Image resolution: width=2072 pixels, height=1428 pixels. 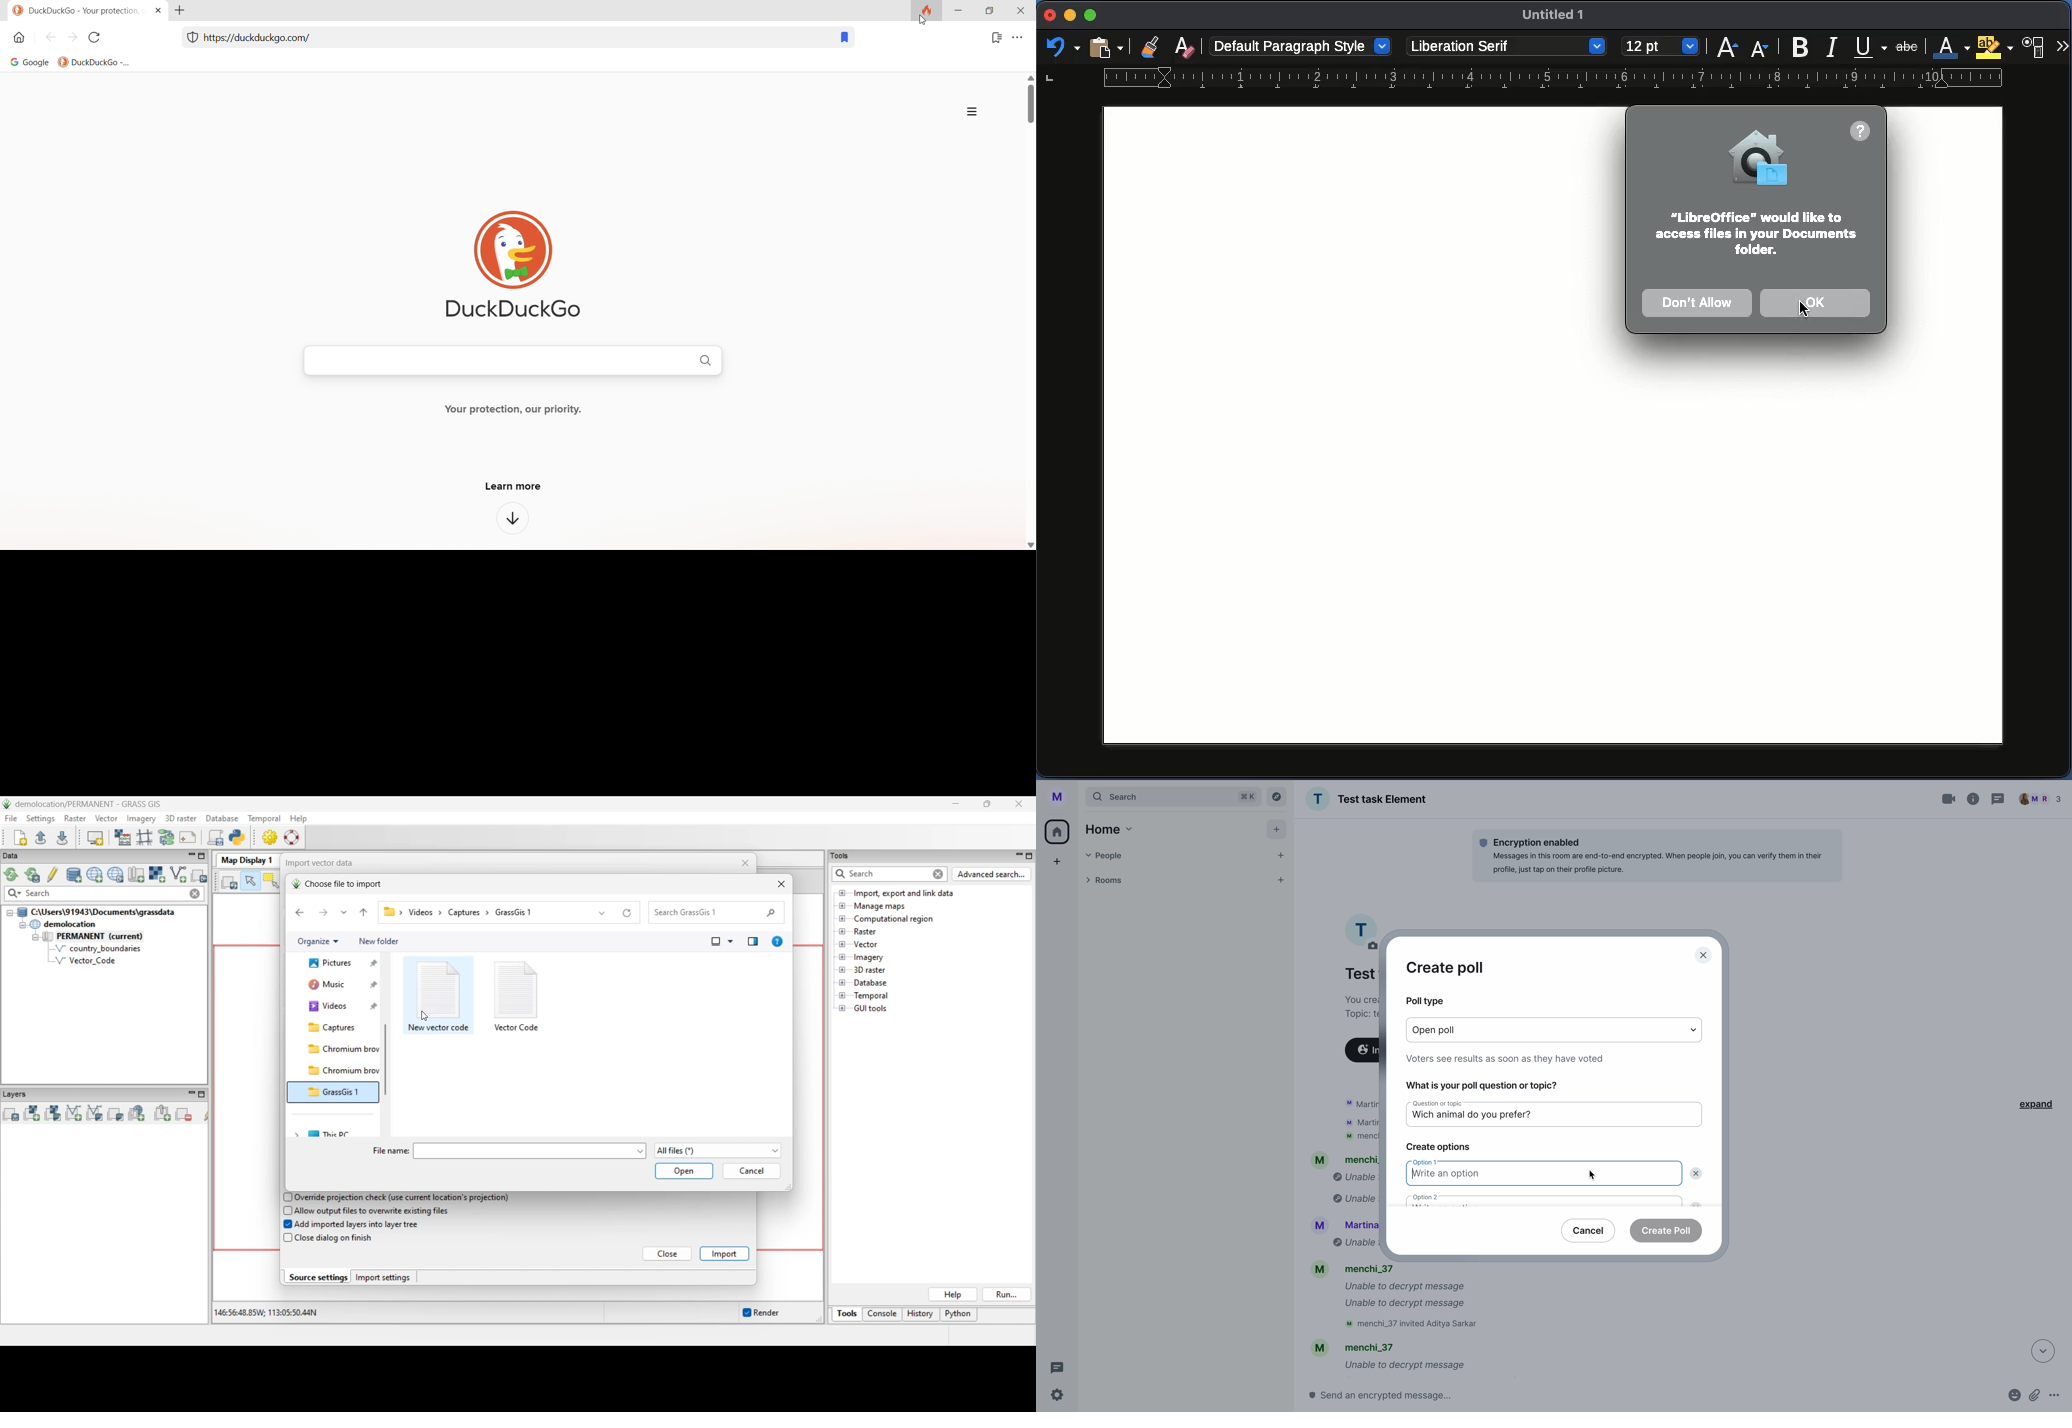 What do you see at coordinates (1493, 1117) in the screenshot?
I see `which animal do you prefer` at bounding box center [1493, 1117].